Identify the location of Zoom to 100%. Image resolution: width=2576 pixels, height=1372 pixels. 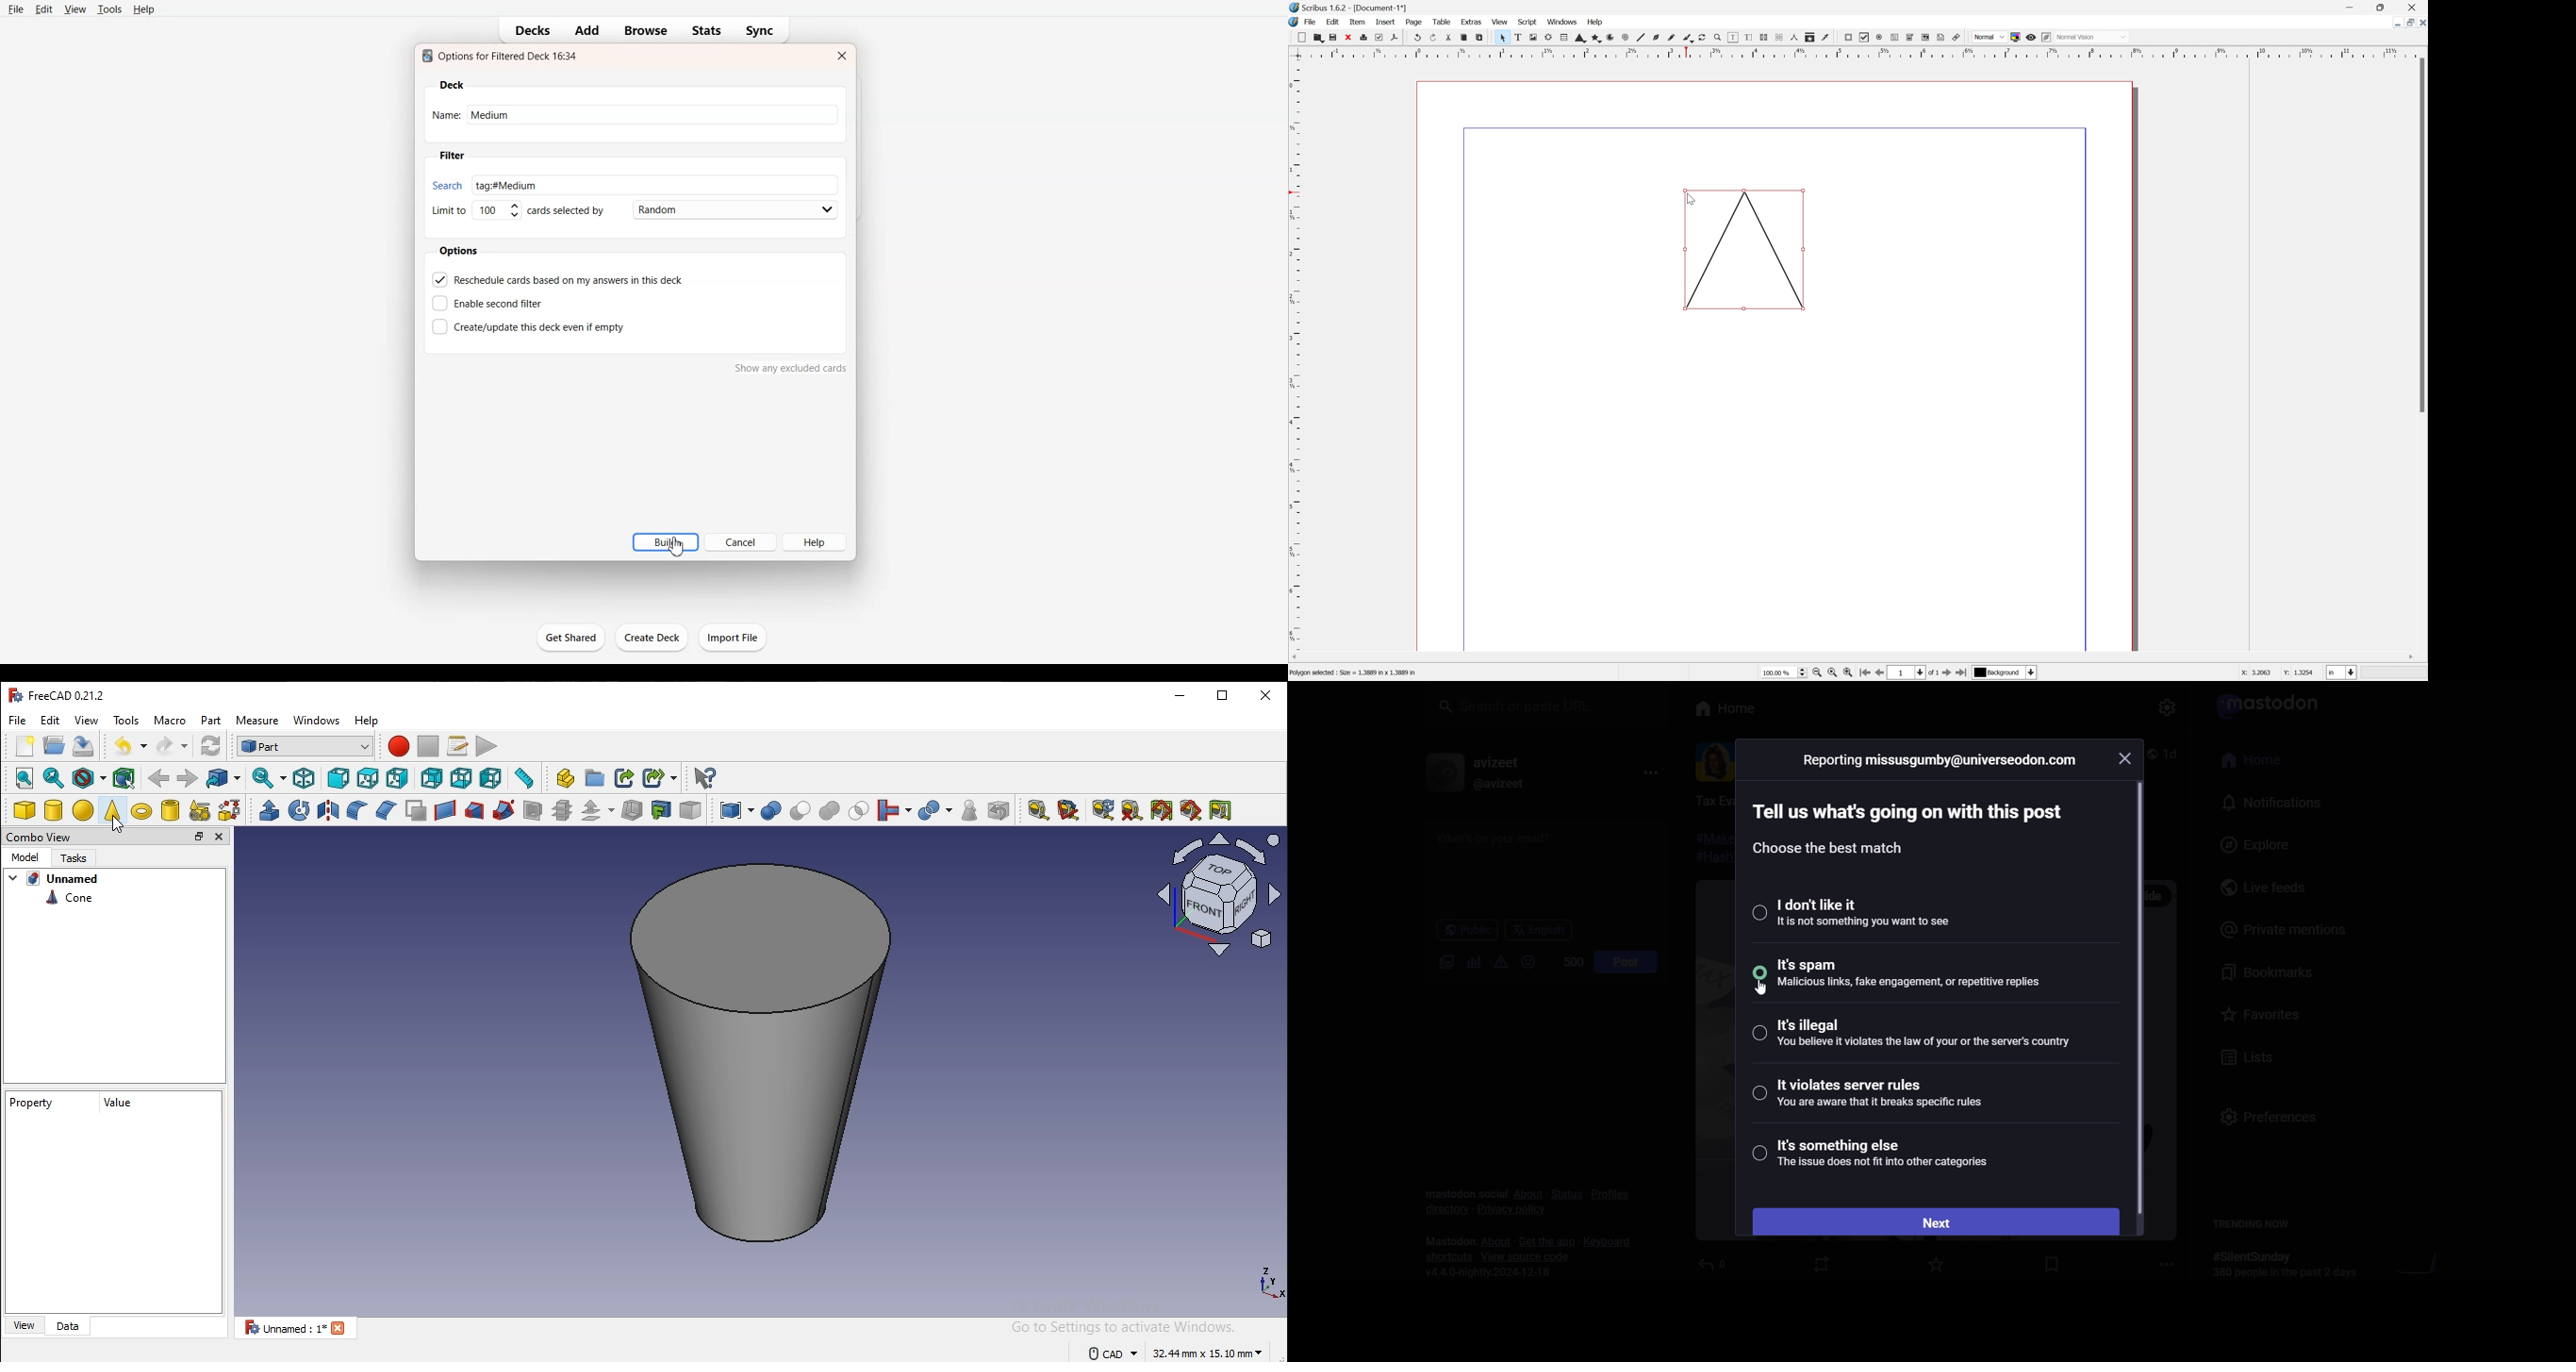
(1835, 674).